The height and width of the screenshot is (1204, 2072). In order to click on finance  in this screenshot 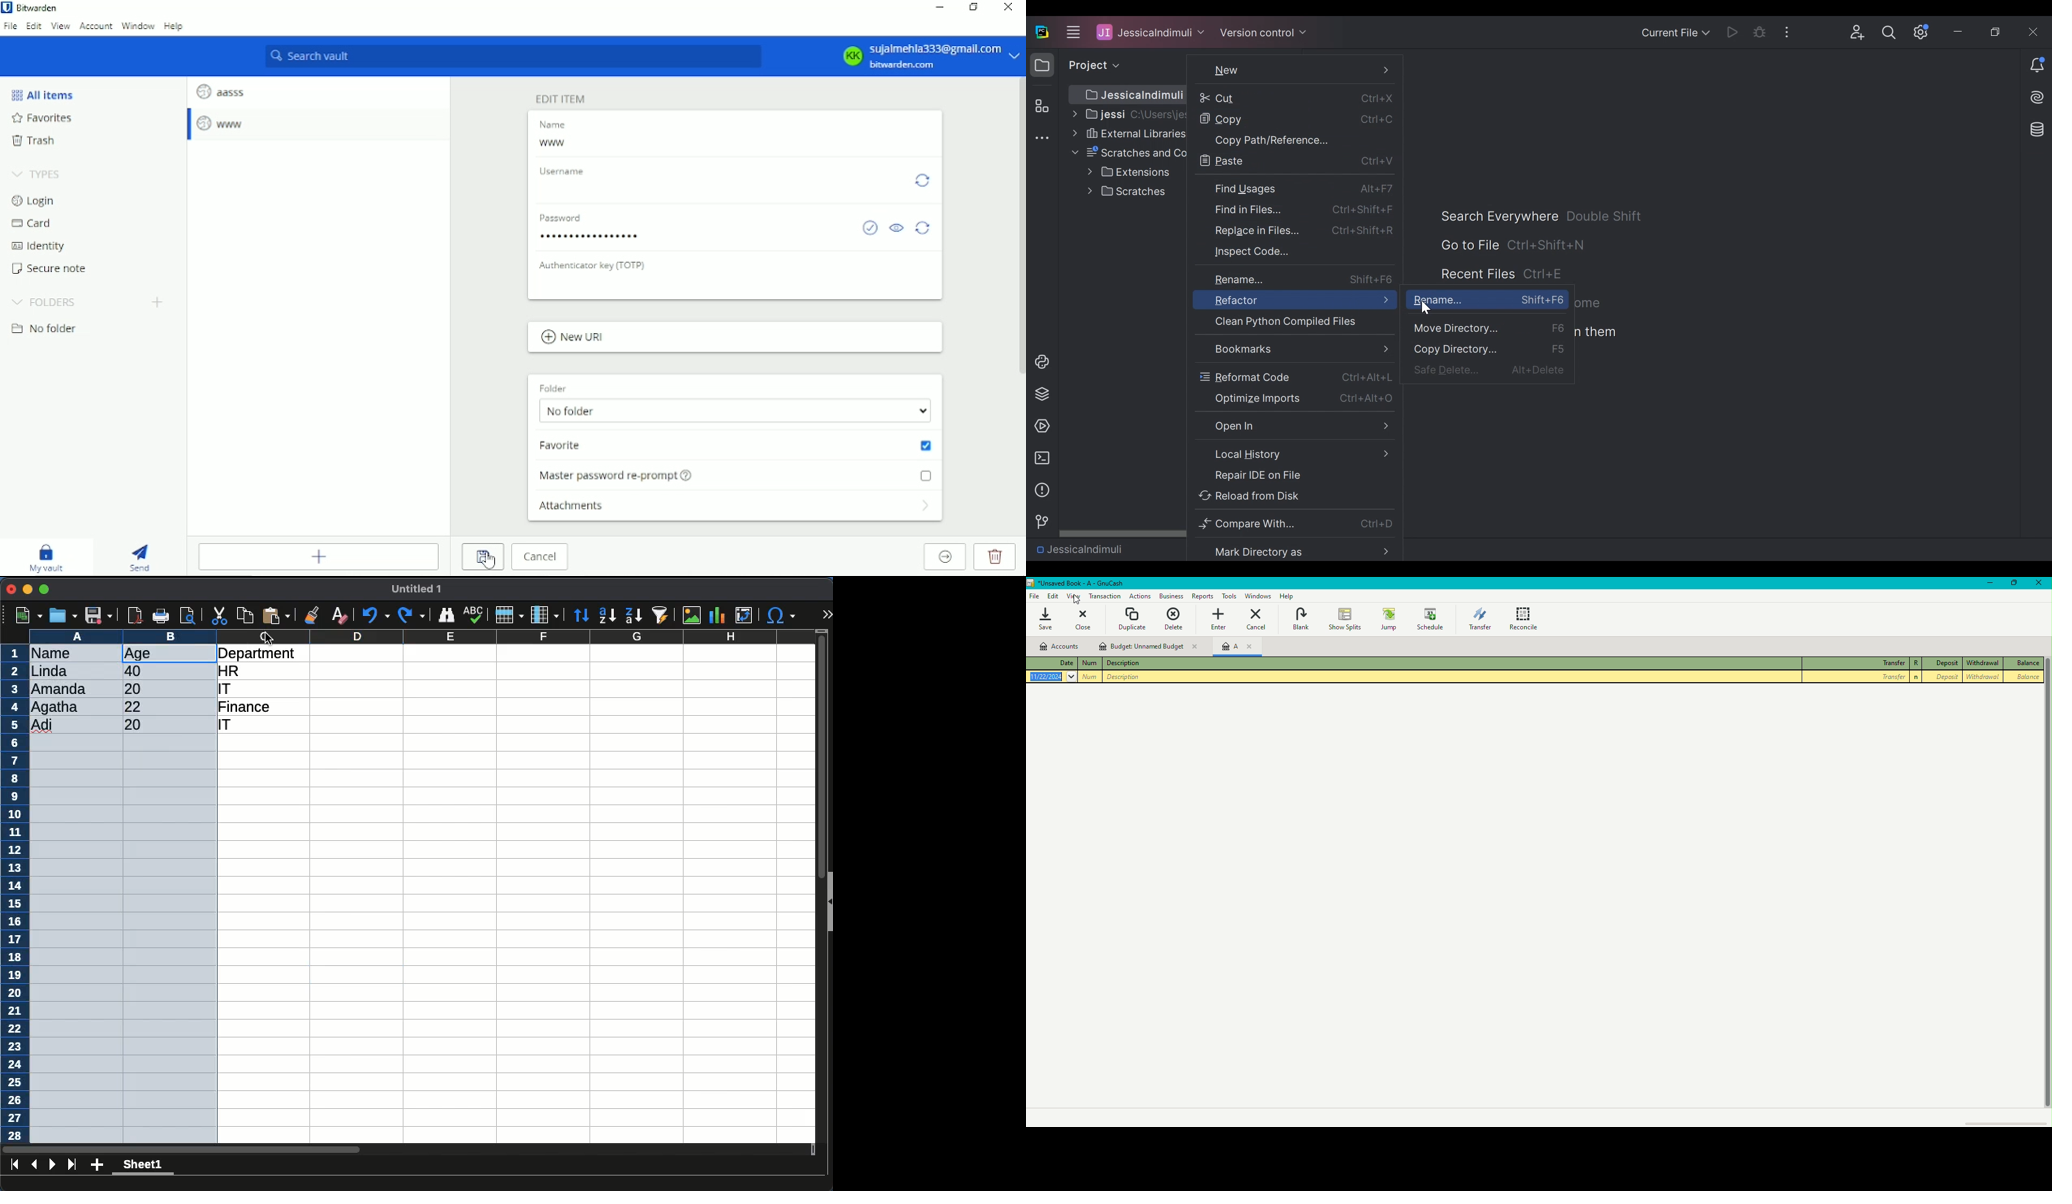, I will do `click(248, 709)`.